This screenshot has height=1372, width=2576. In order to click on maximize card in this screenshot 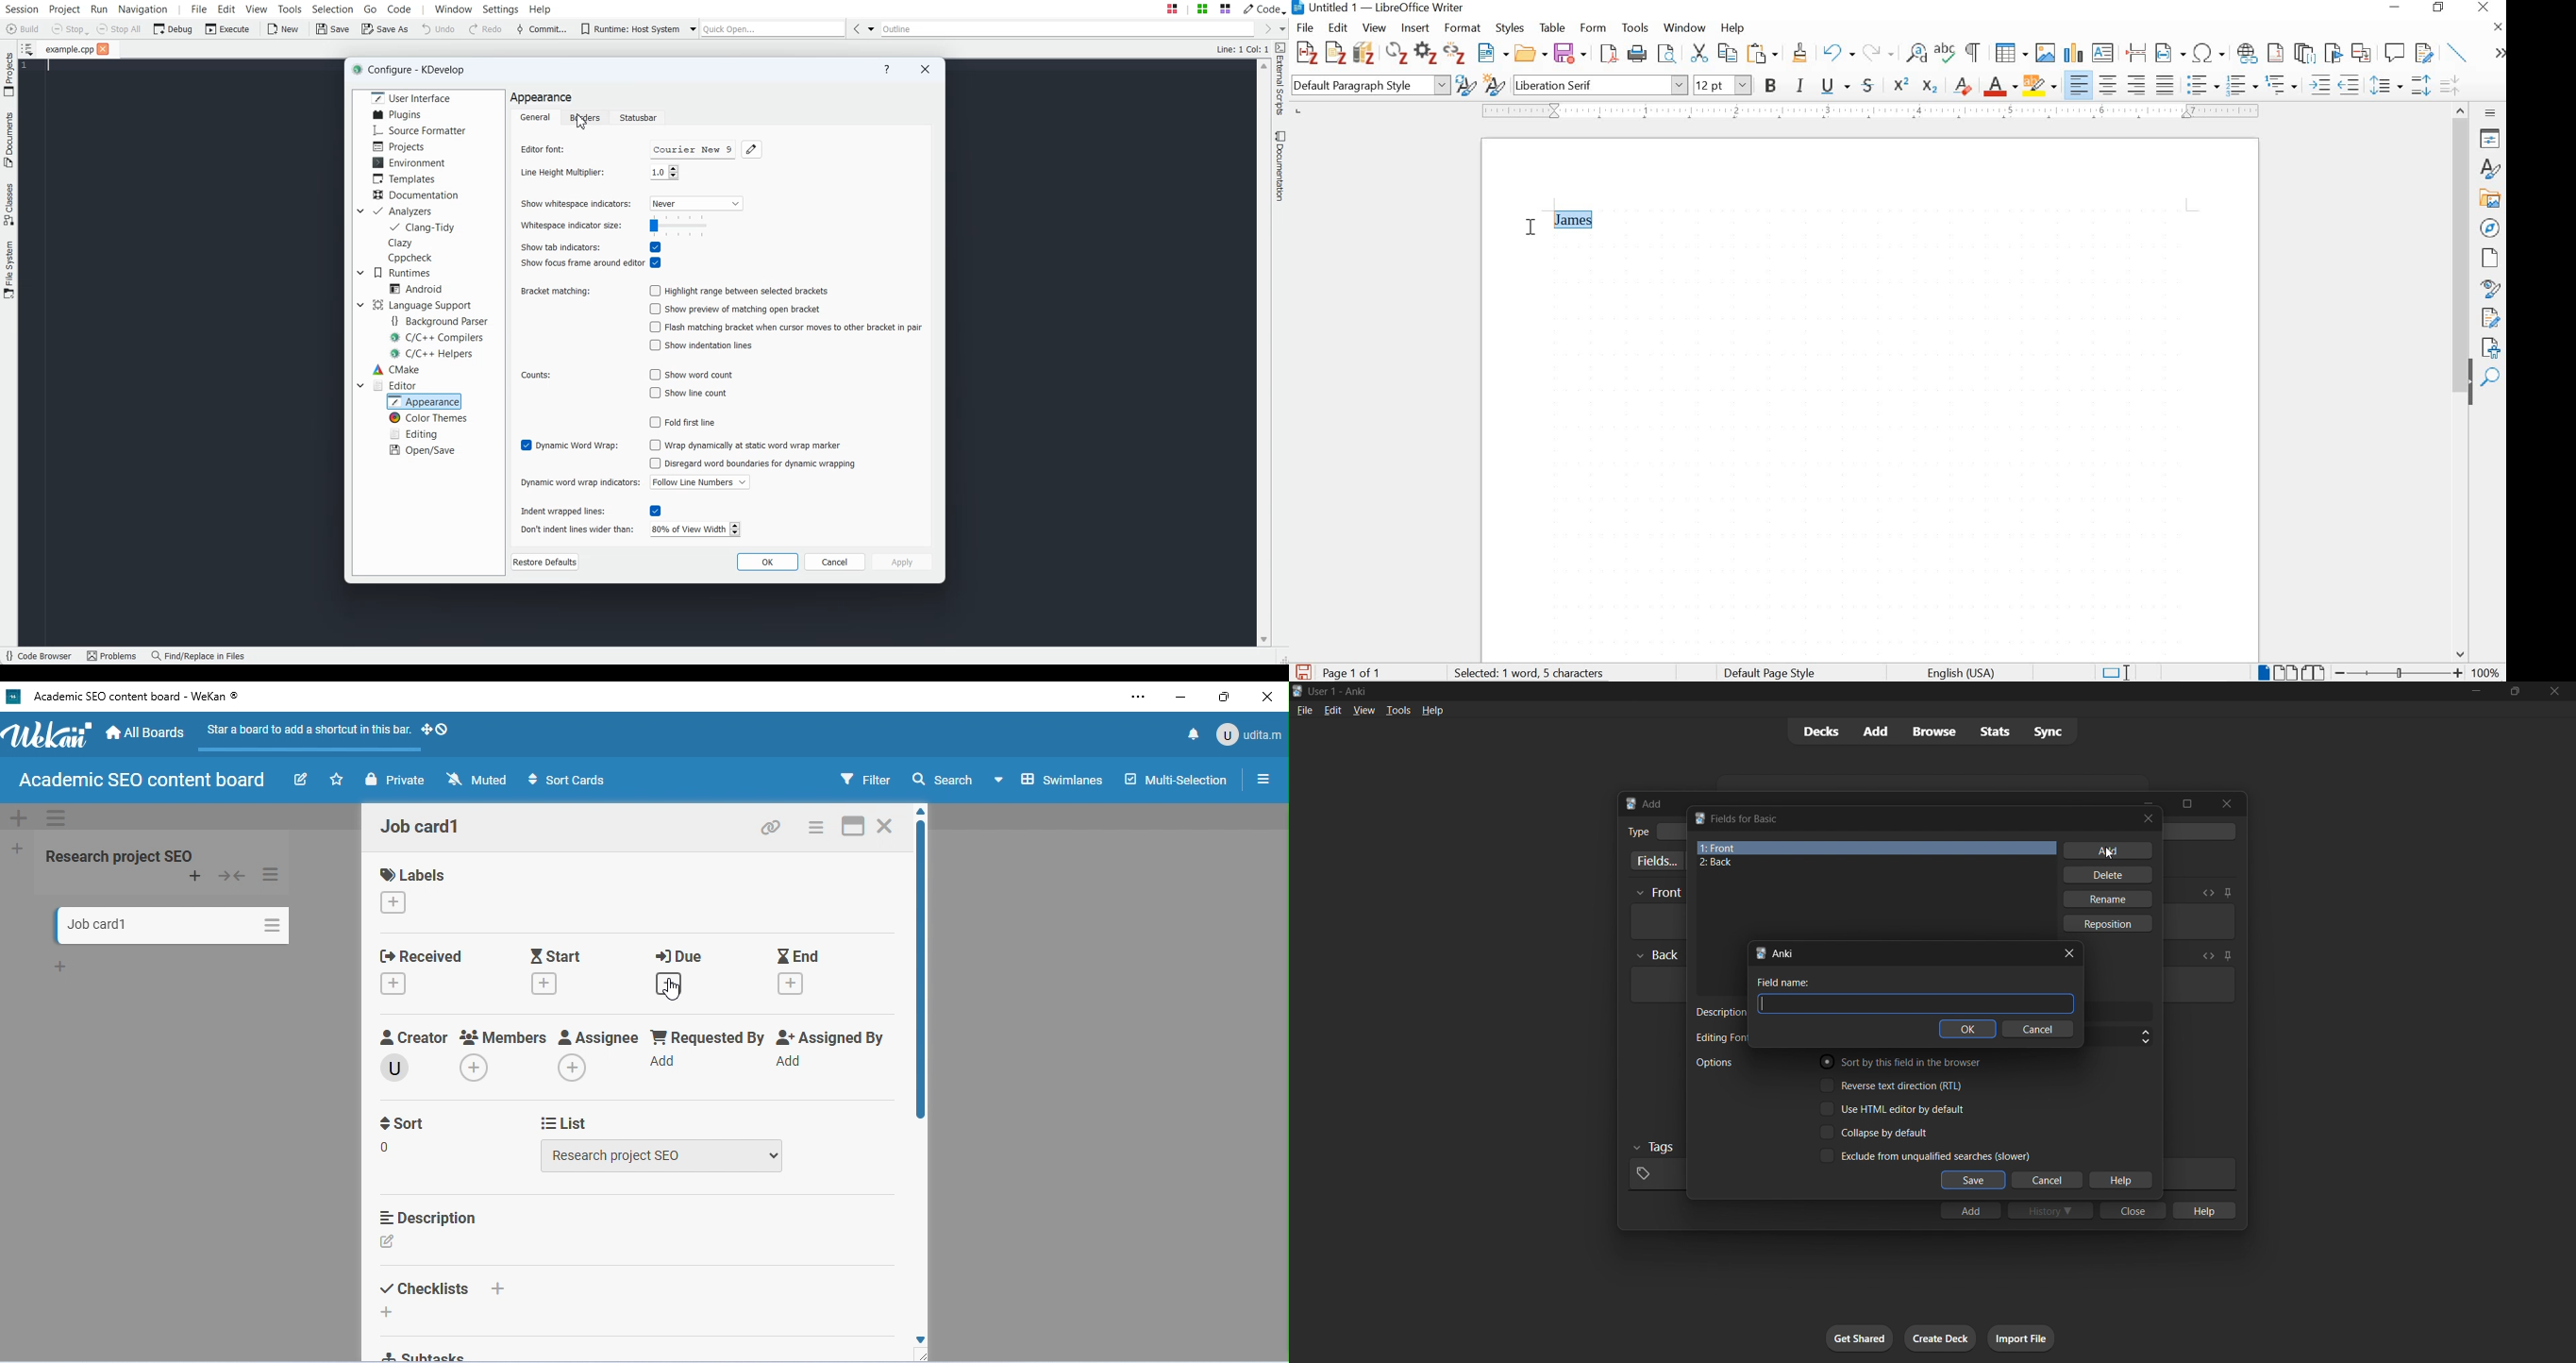, I will do `click(855, 827)`.